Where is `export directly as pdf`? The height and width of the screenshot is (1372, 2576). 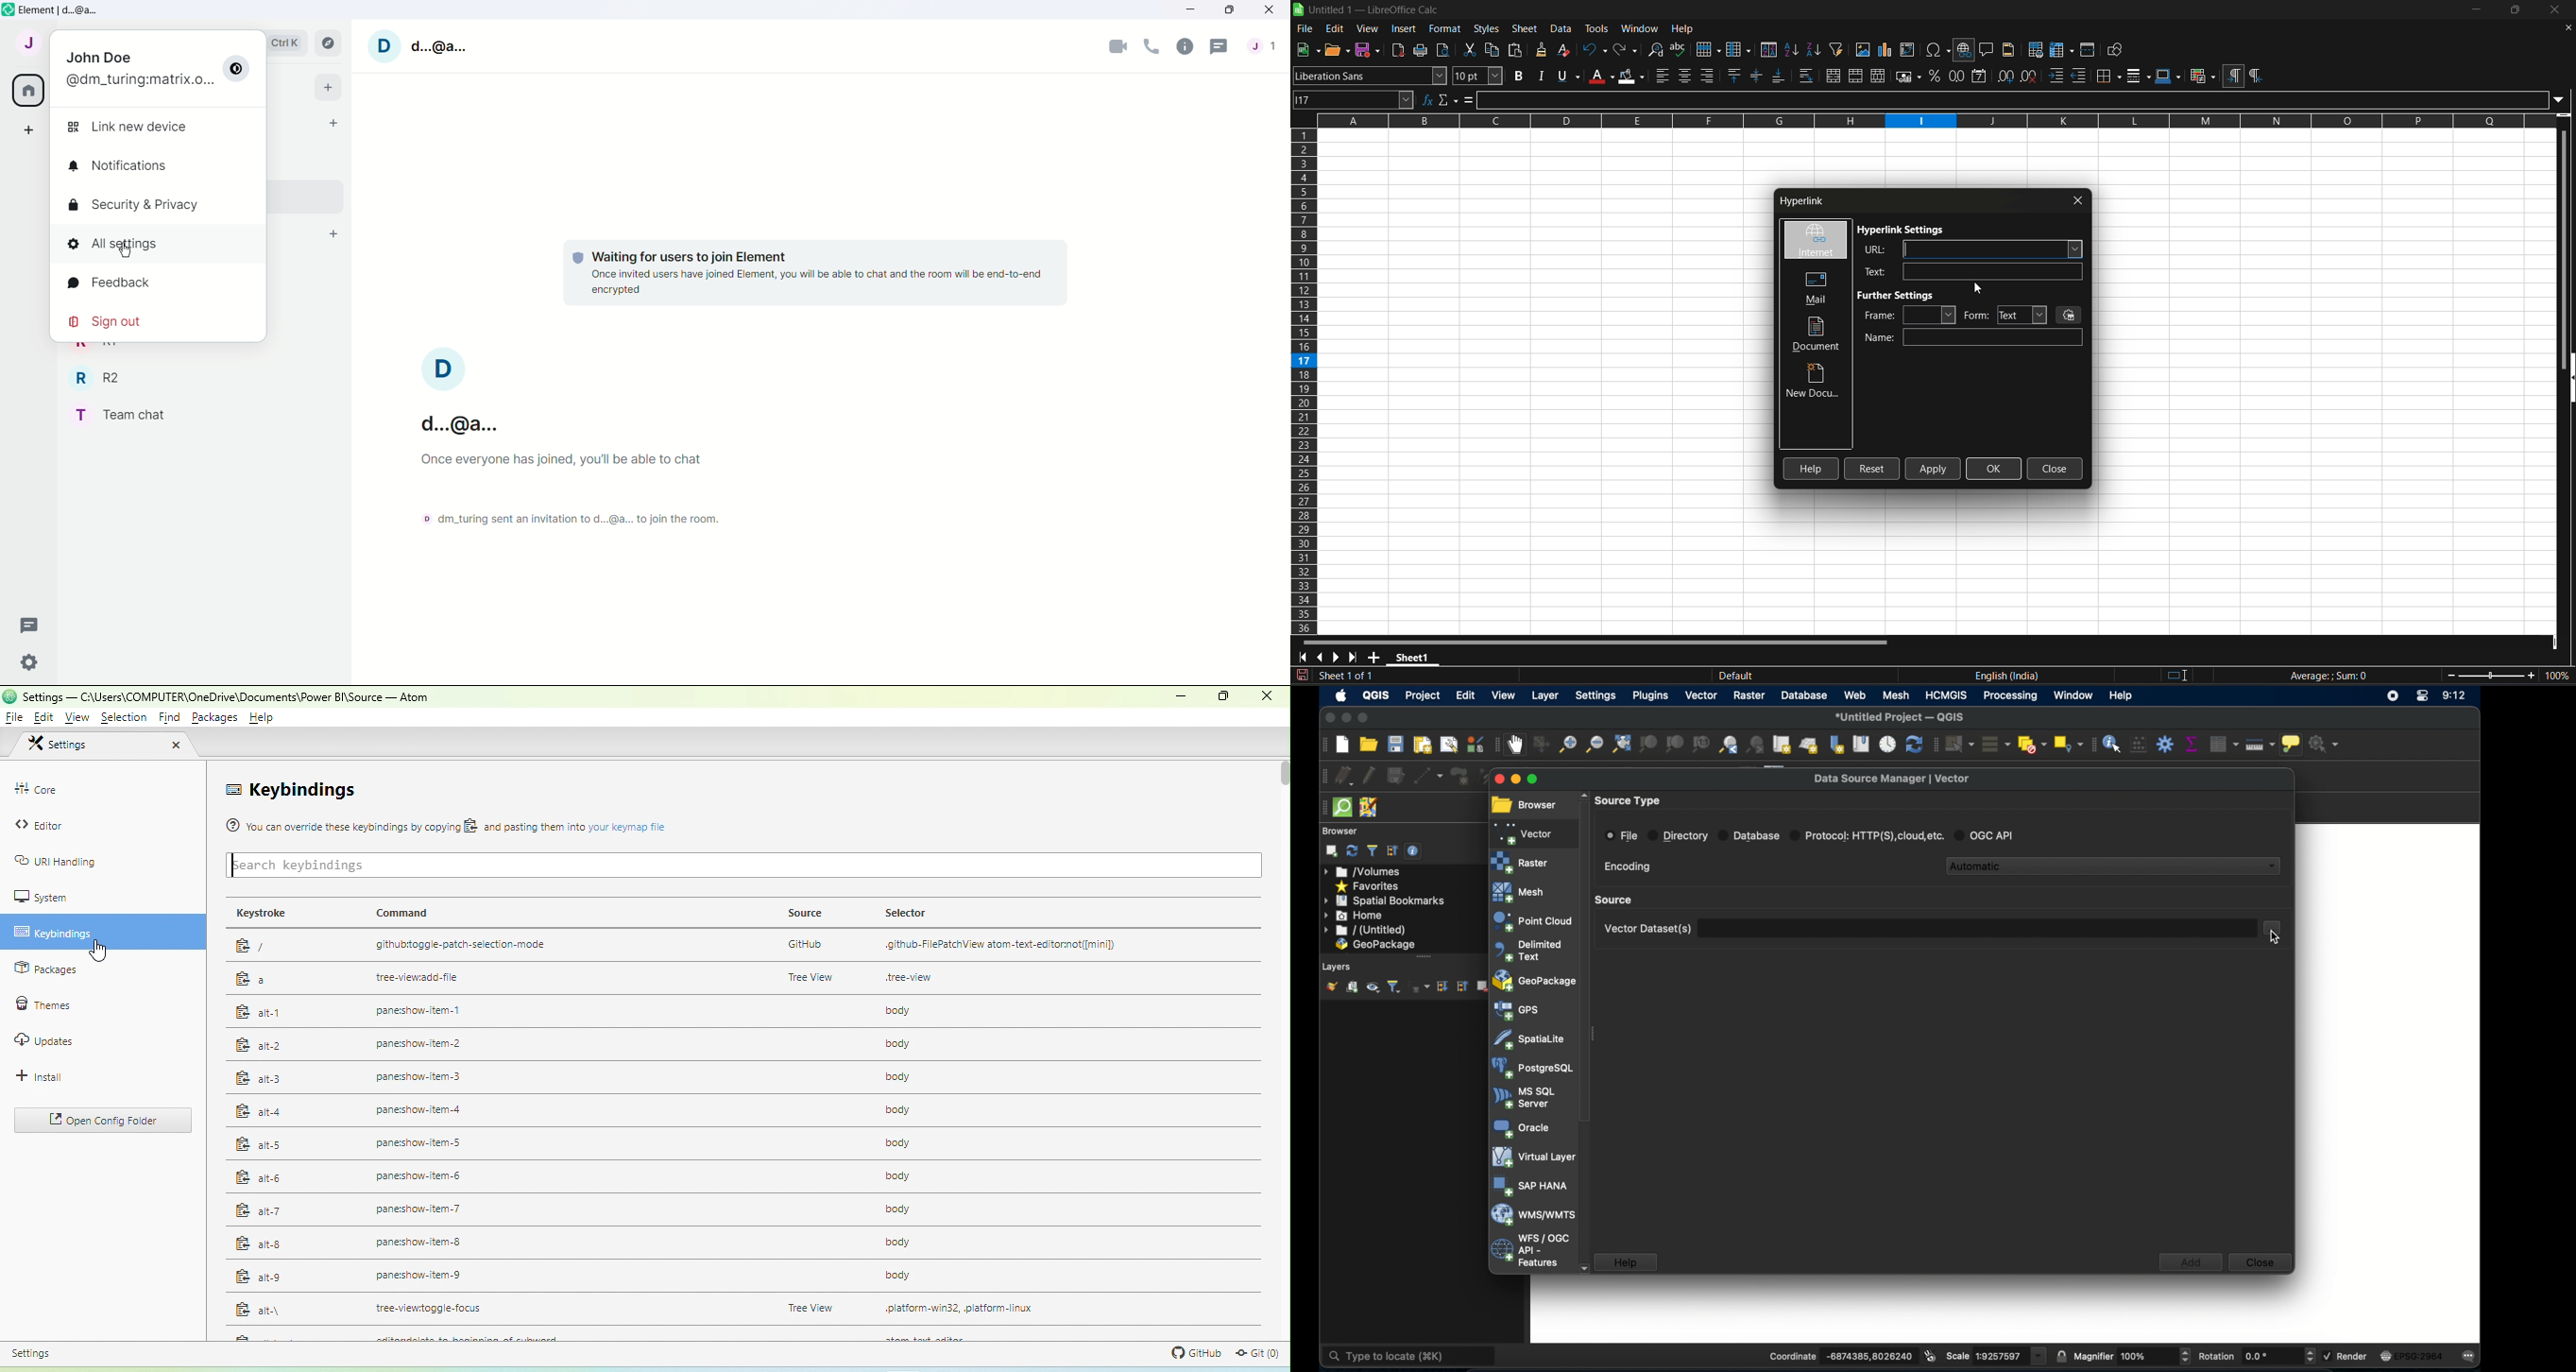
export directly as pdf is located at coordinates (1400, 50).